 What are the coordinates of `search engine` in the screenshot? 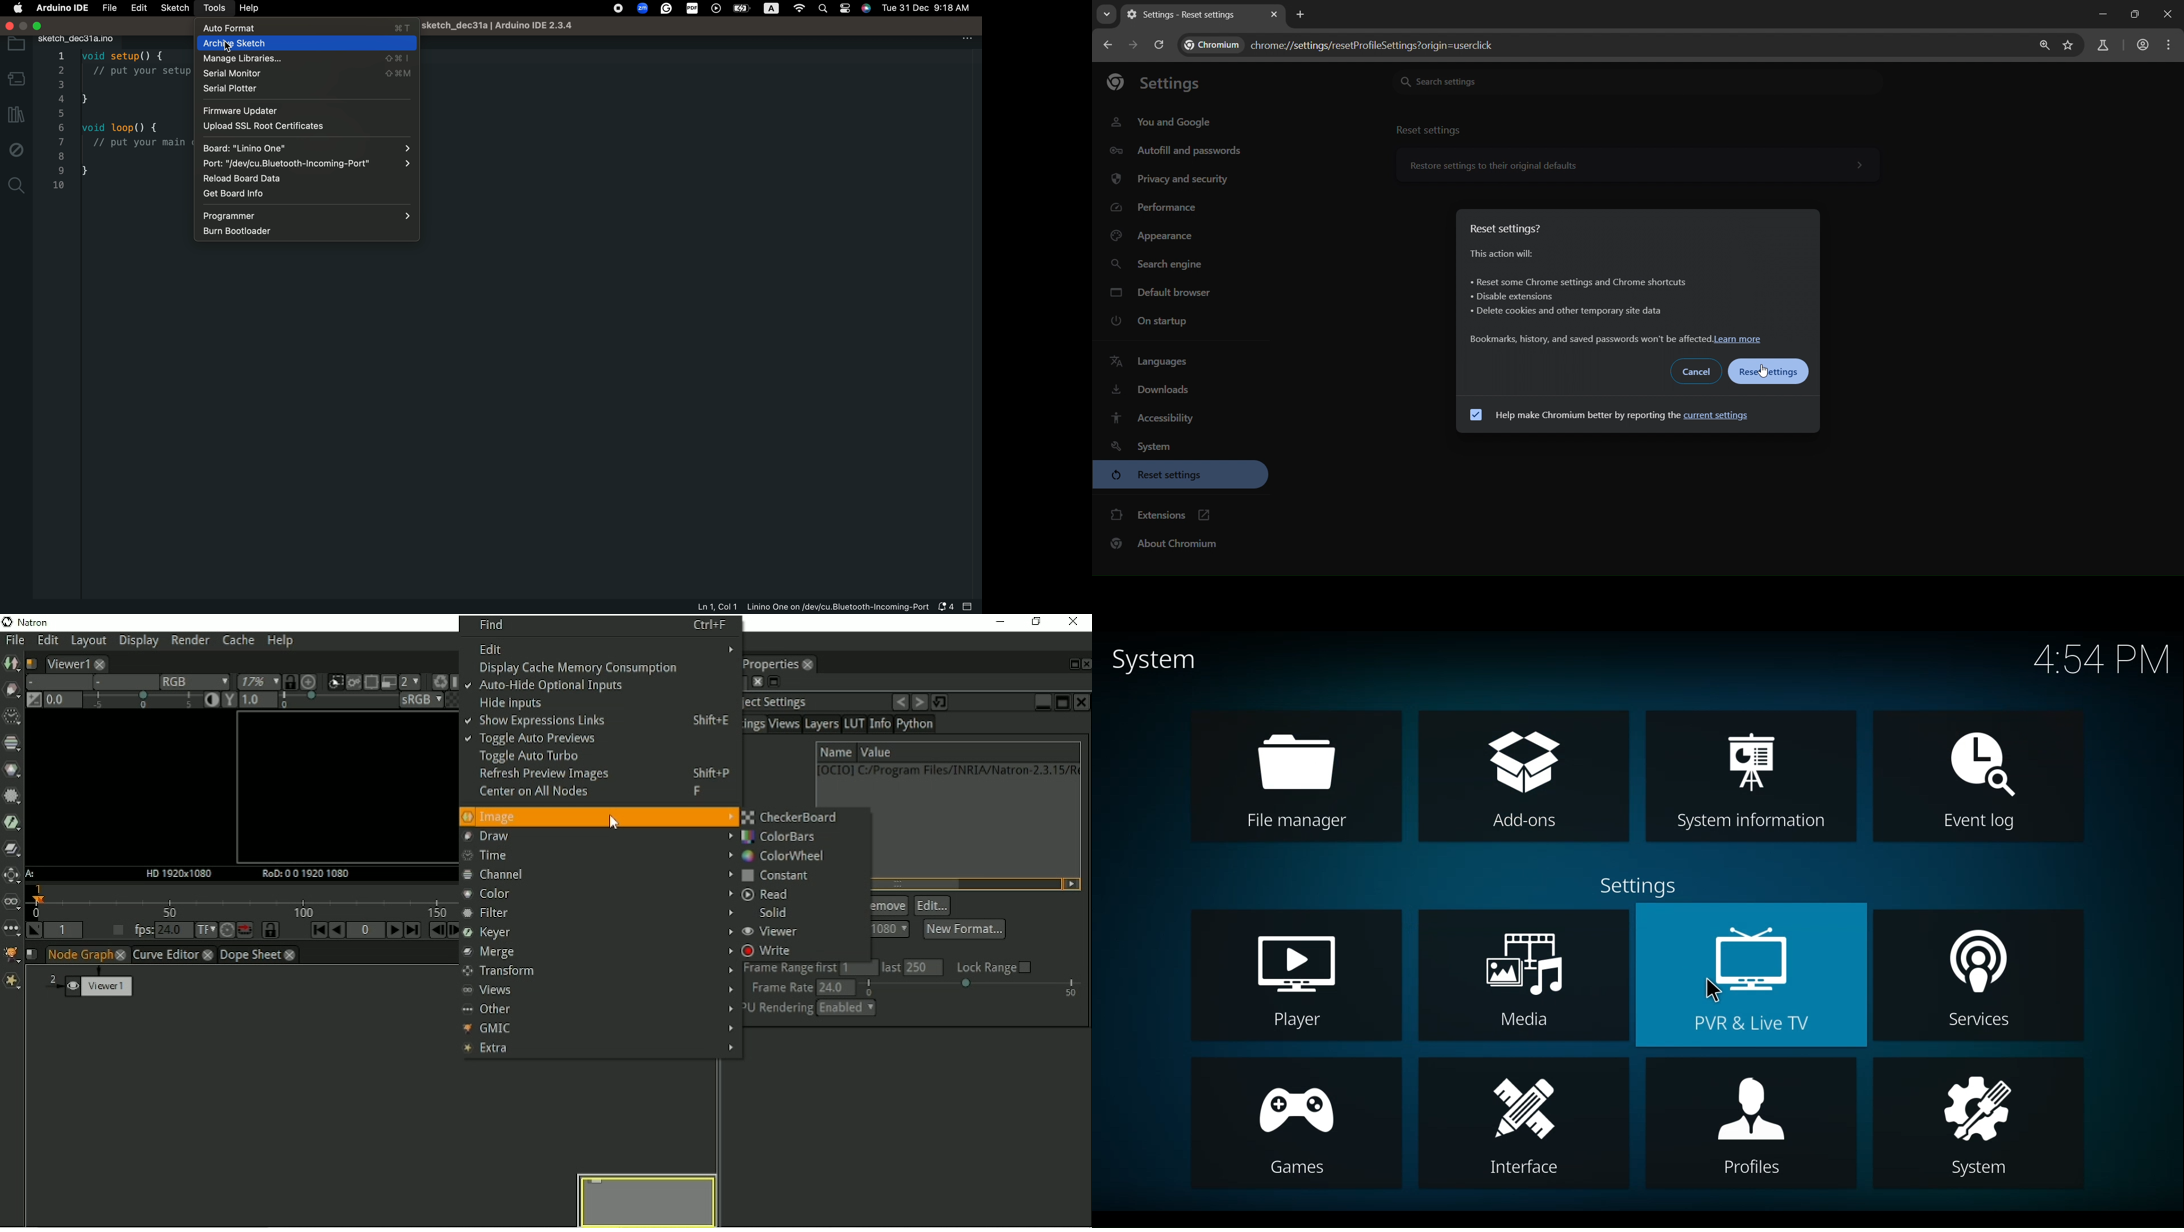 It's located at (1160, 266).